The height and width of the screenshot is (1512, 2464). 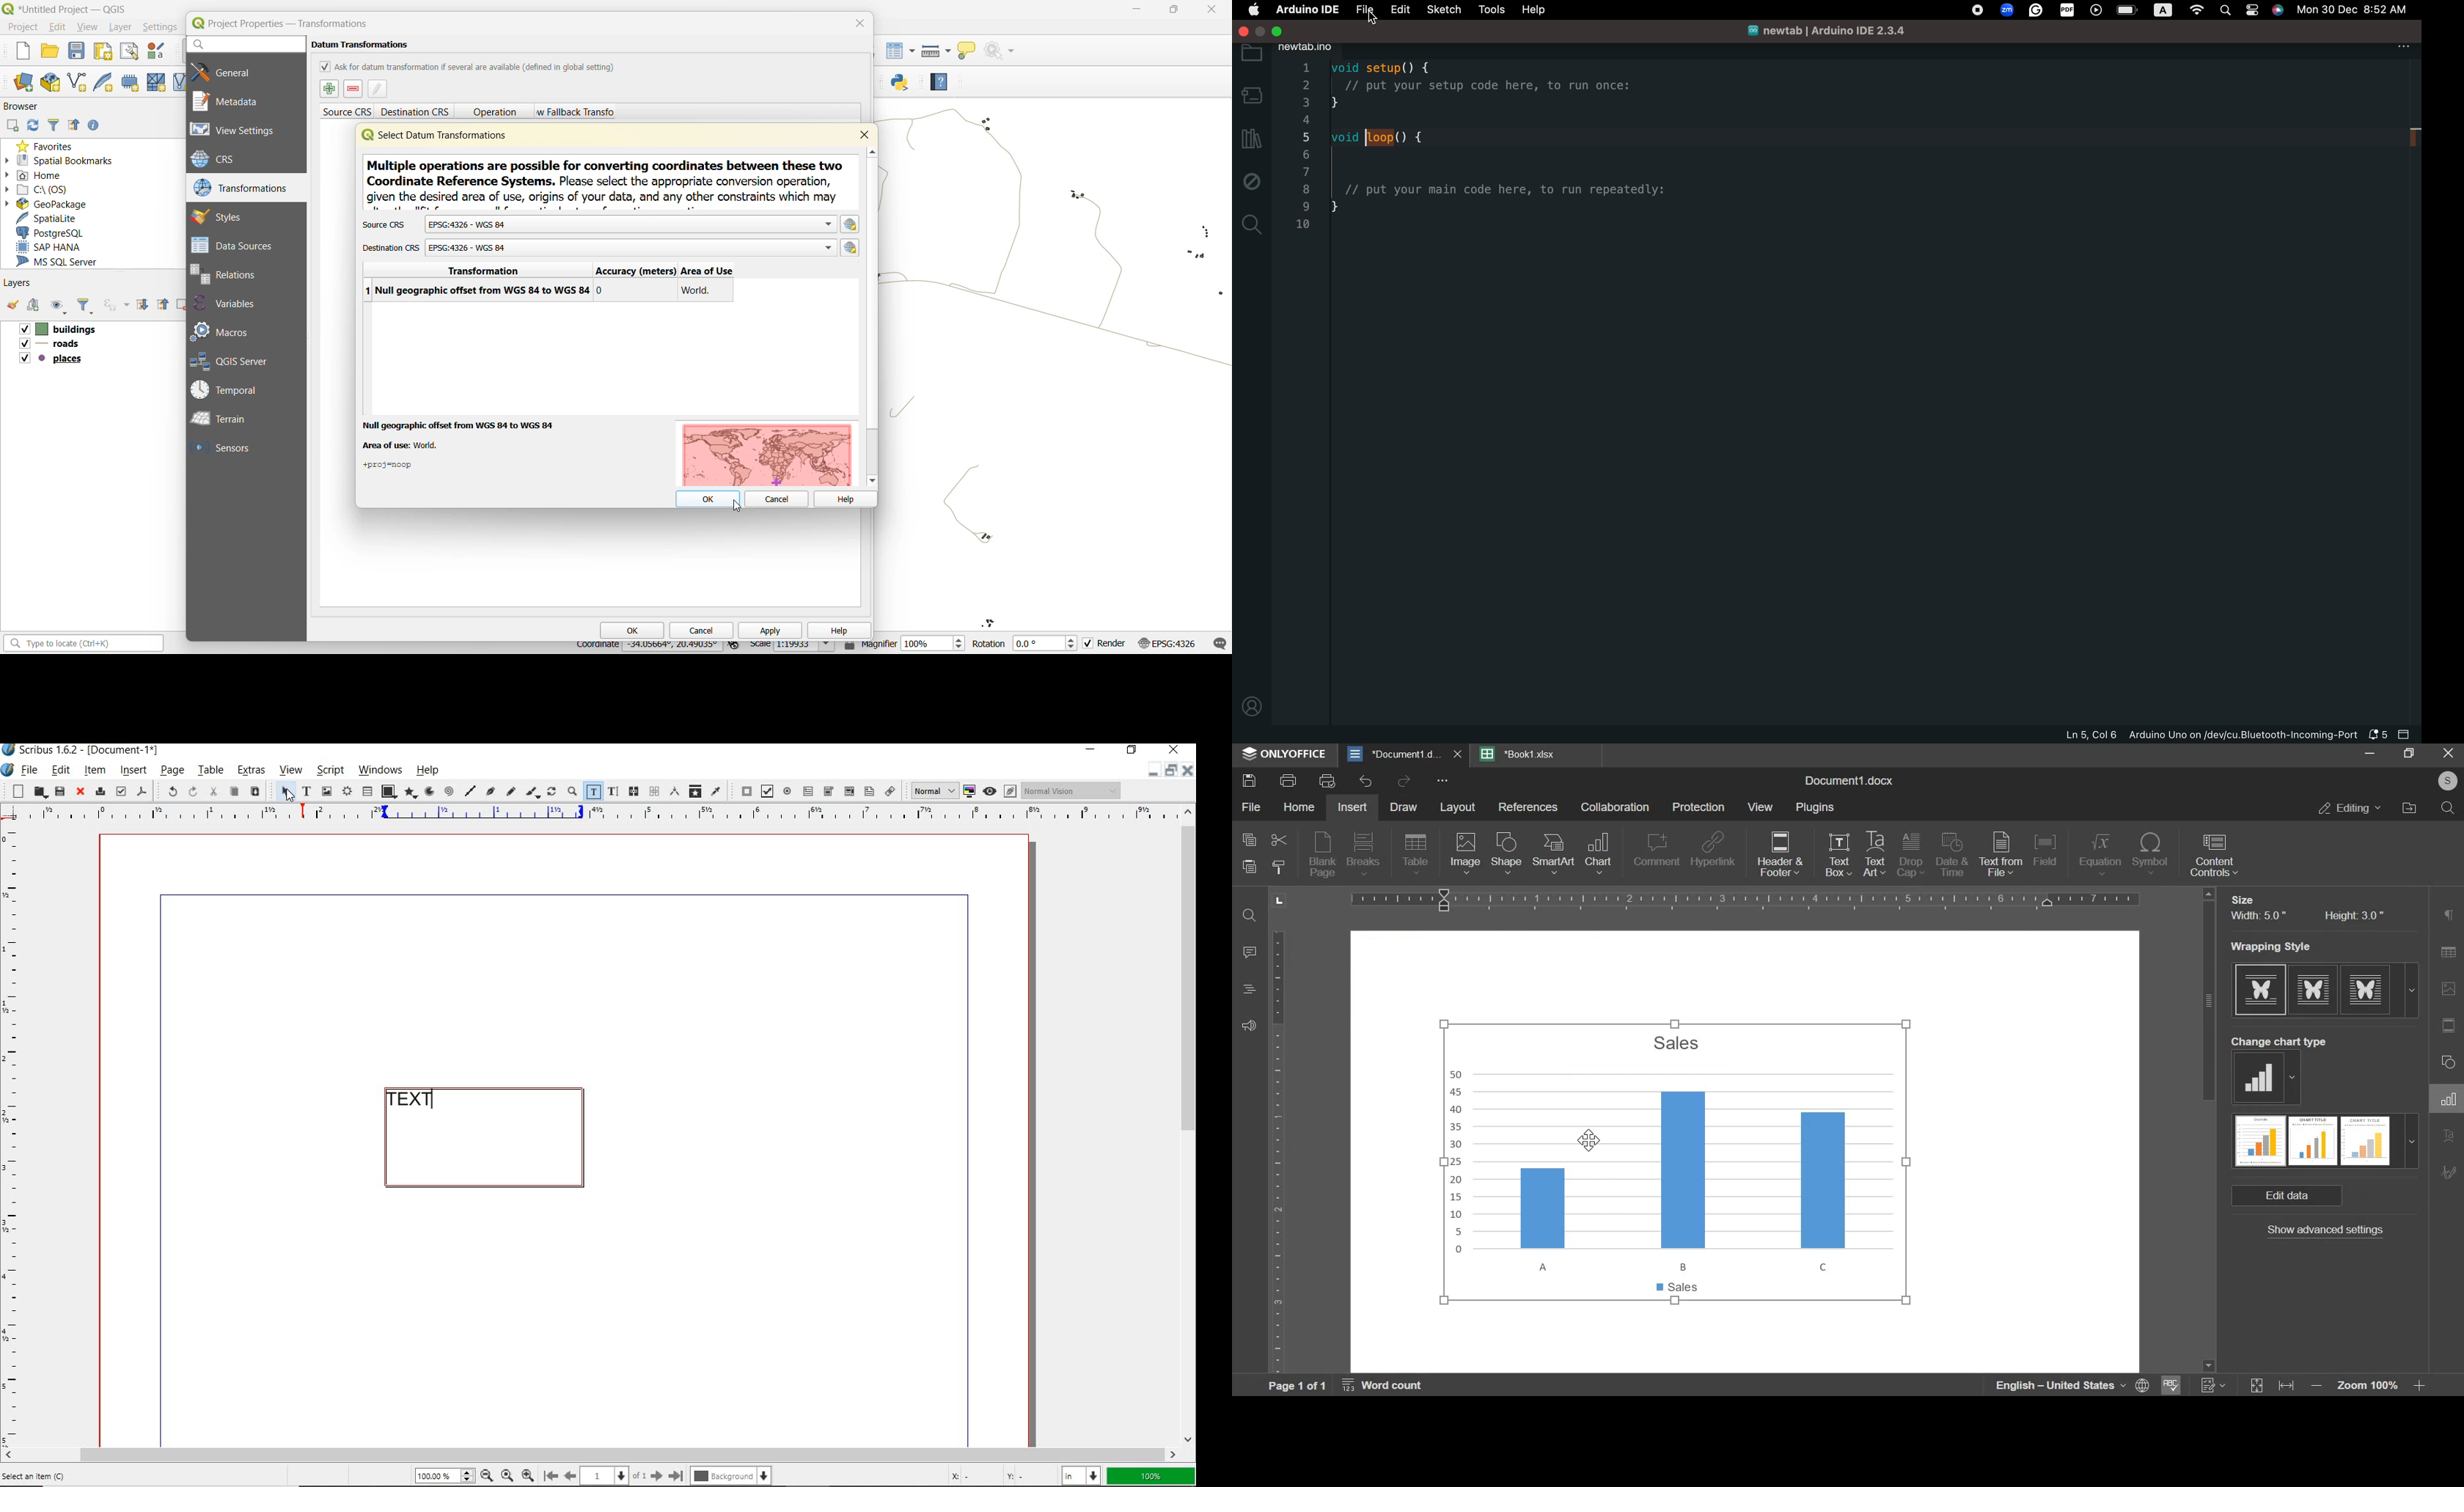 I want to click on unlink text frames, so click(x=655, y=792).